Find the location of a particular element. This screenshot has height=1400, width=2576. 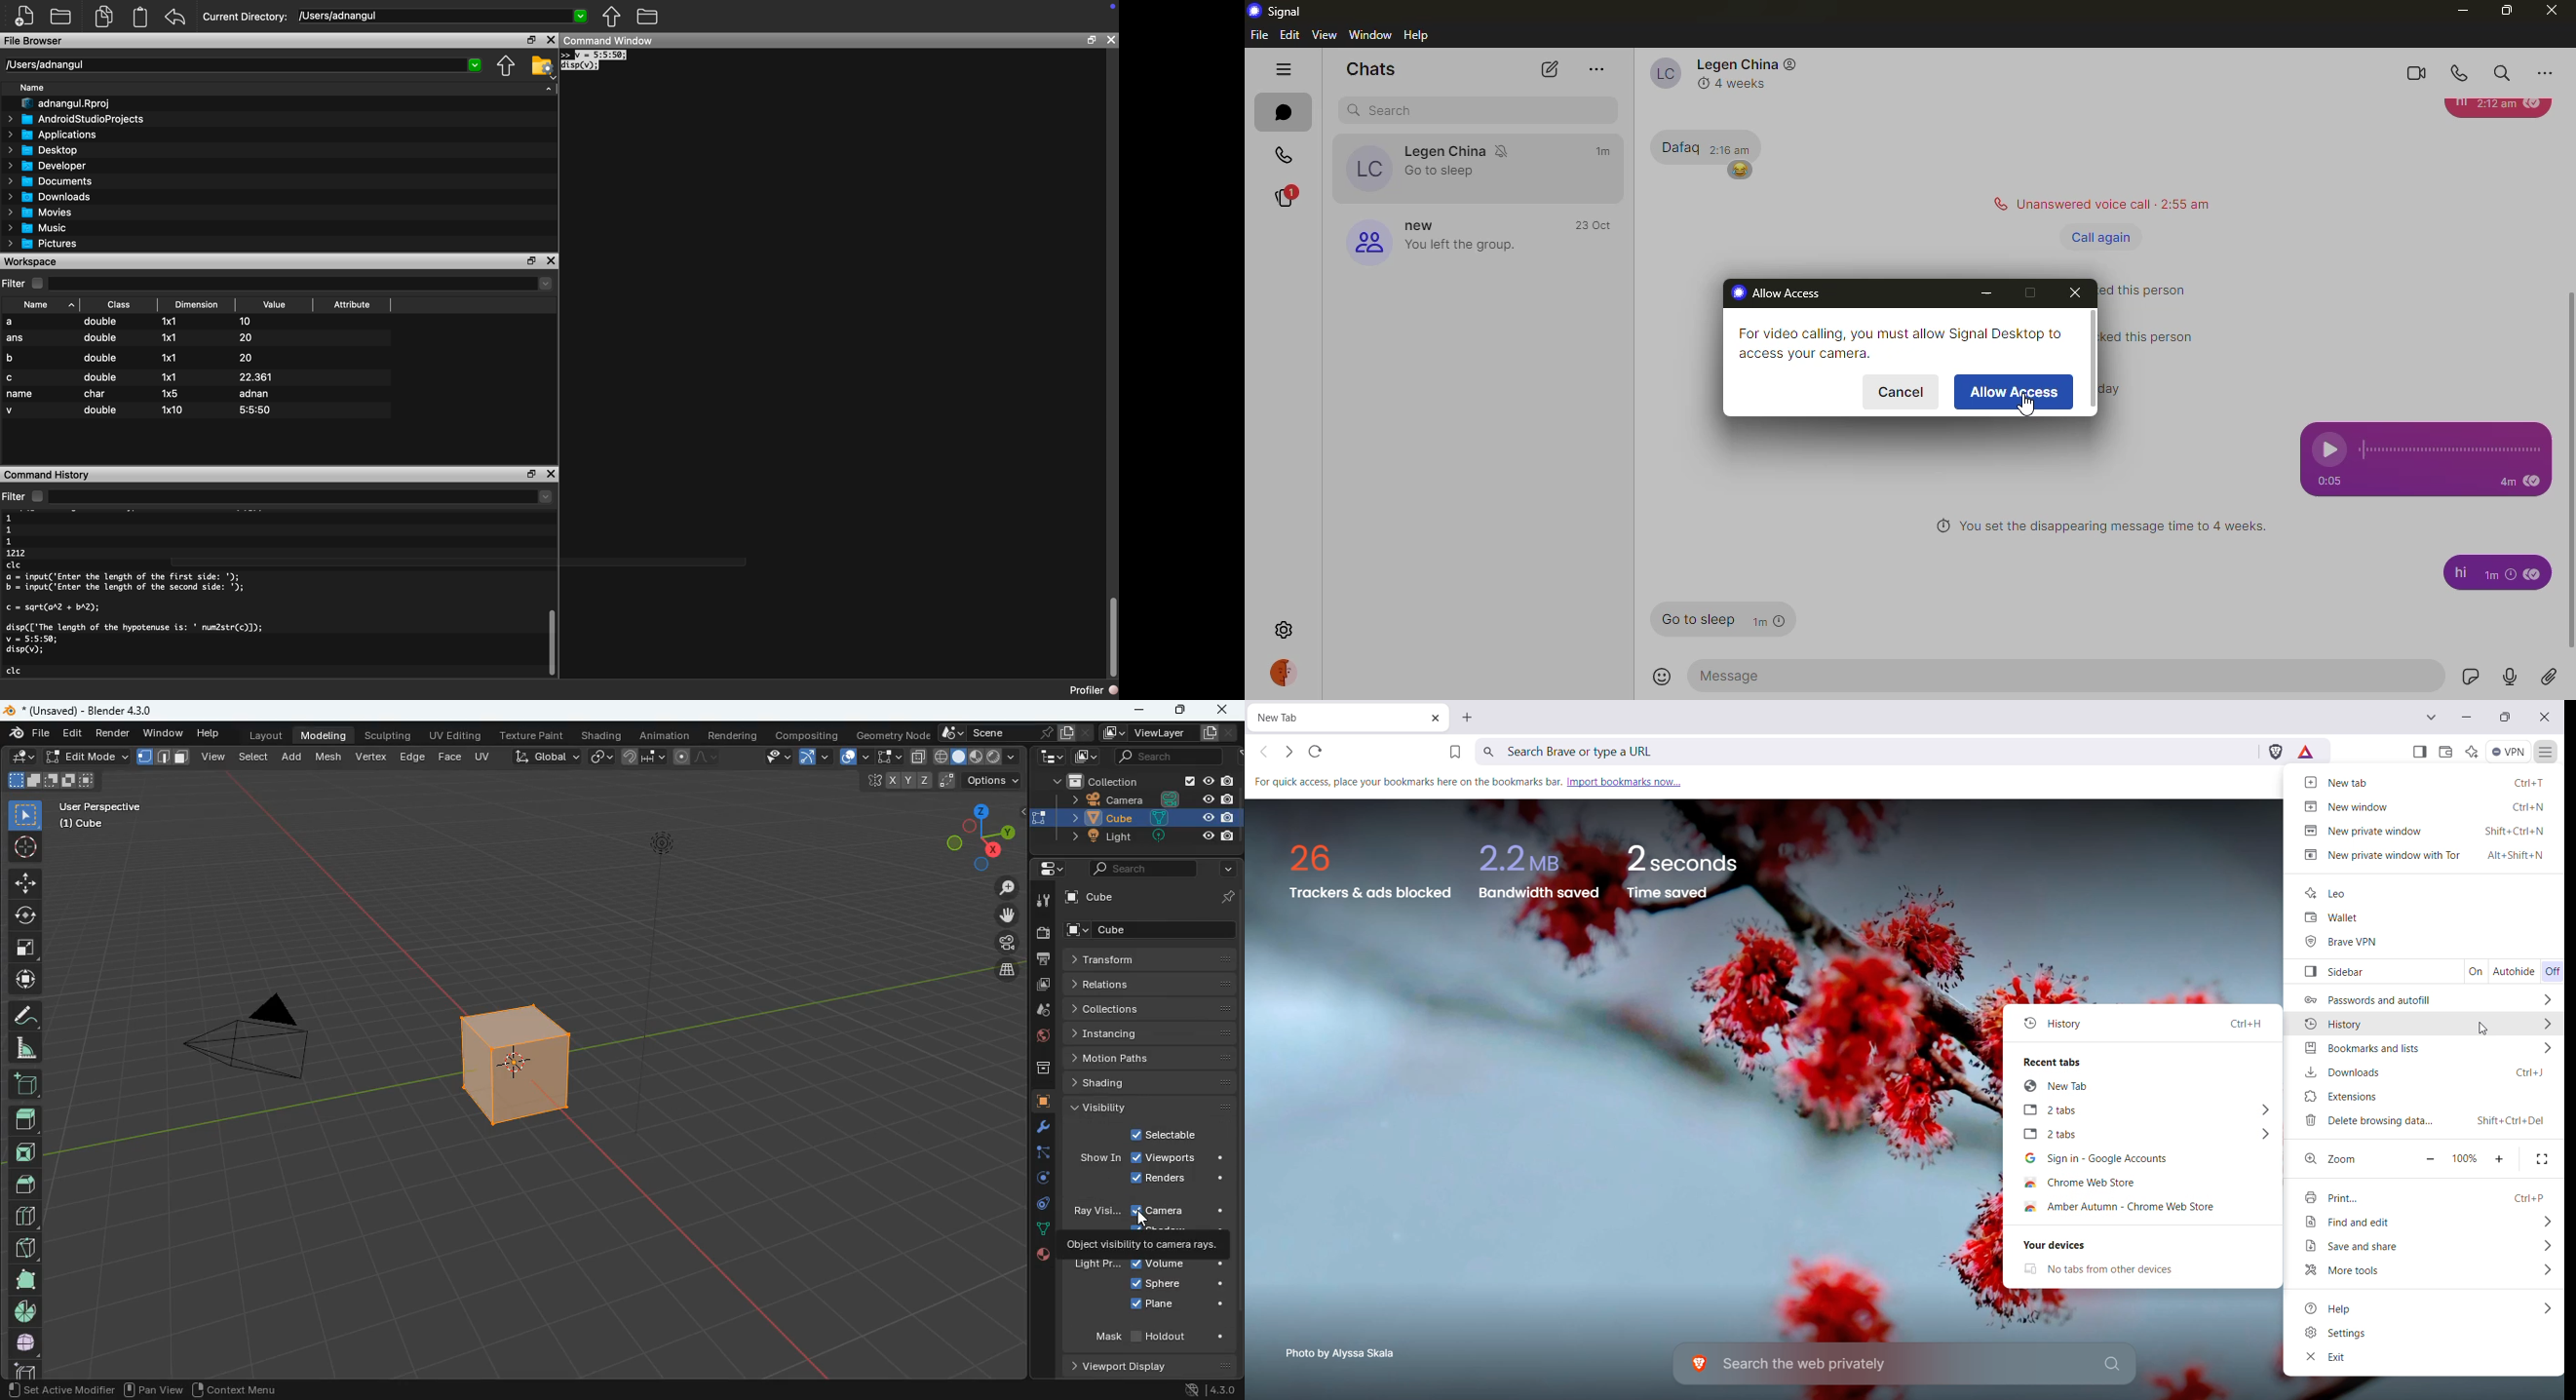

Settings is located at coordinates (2355, 1333).